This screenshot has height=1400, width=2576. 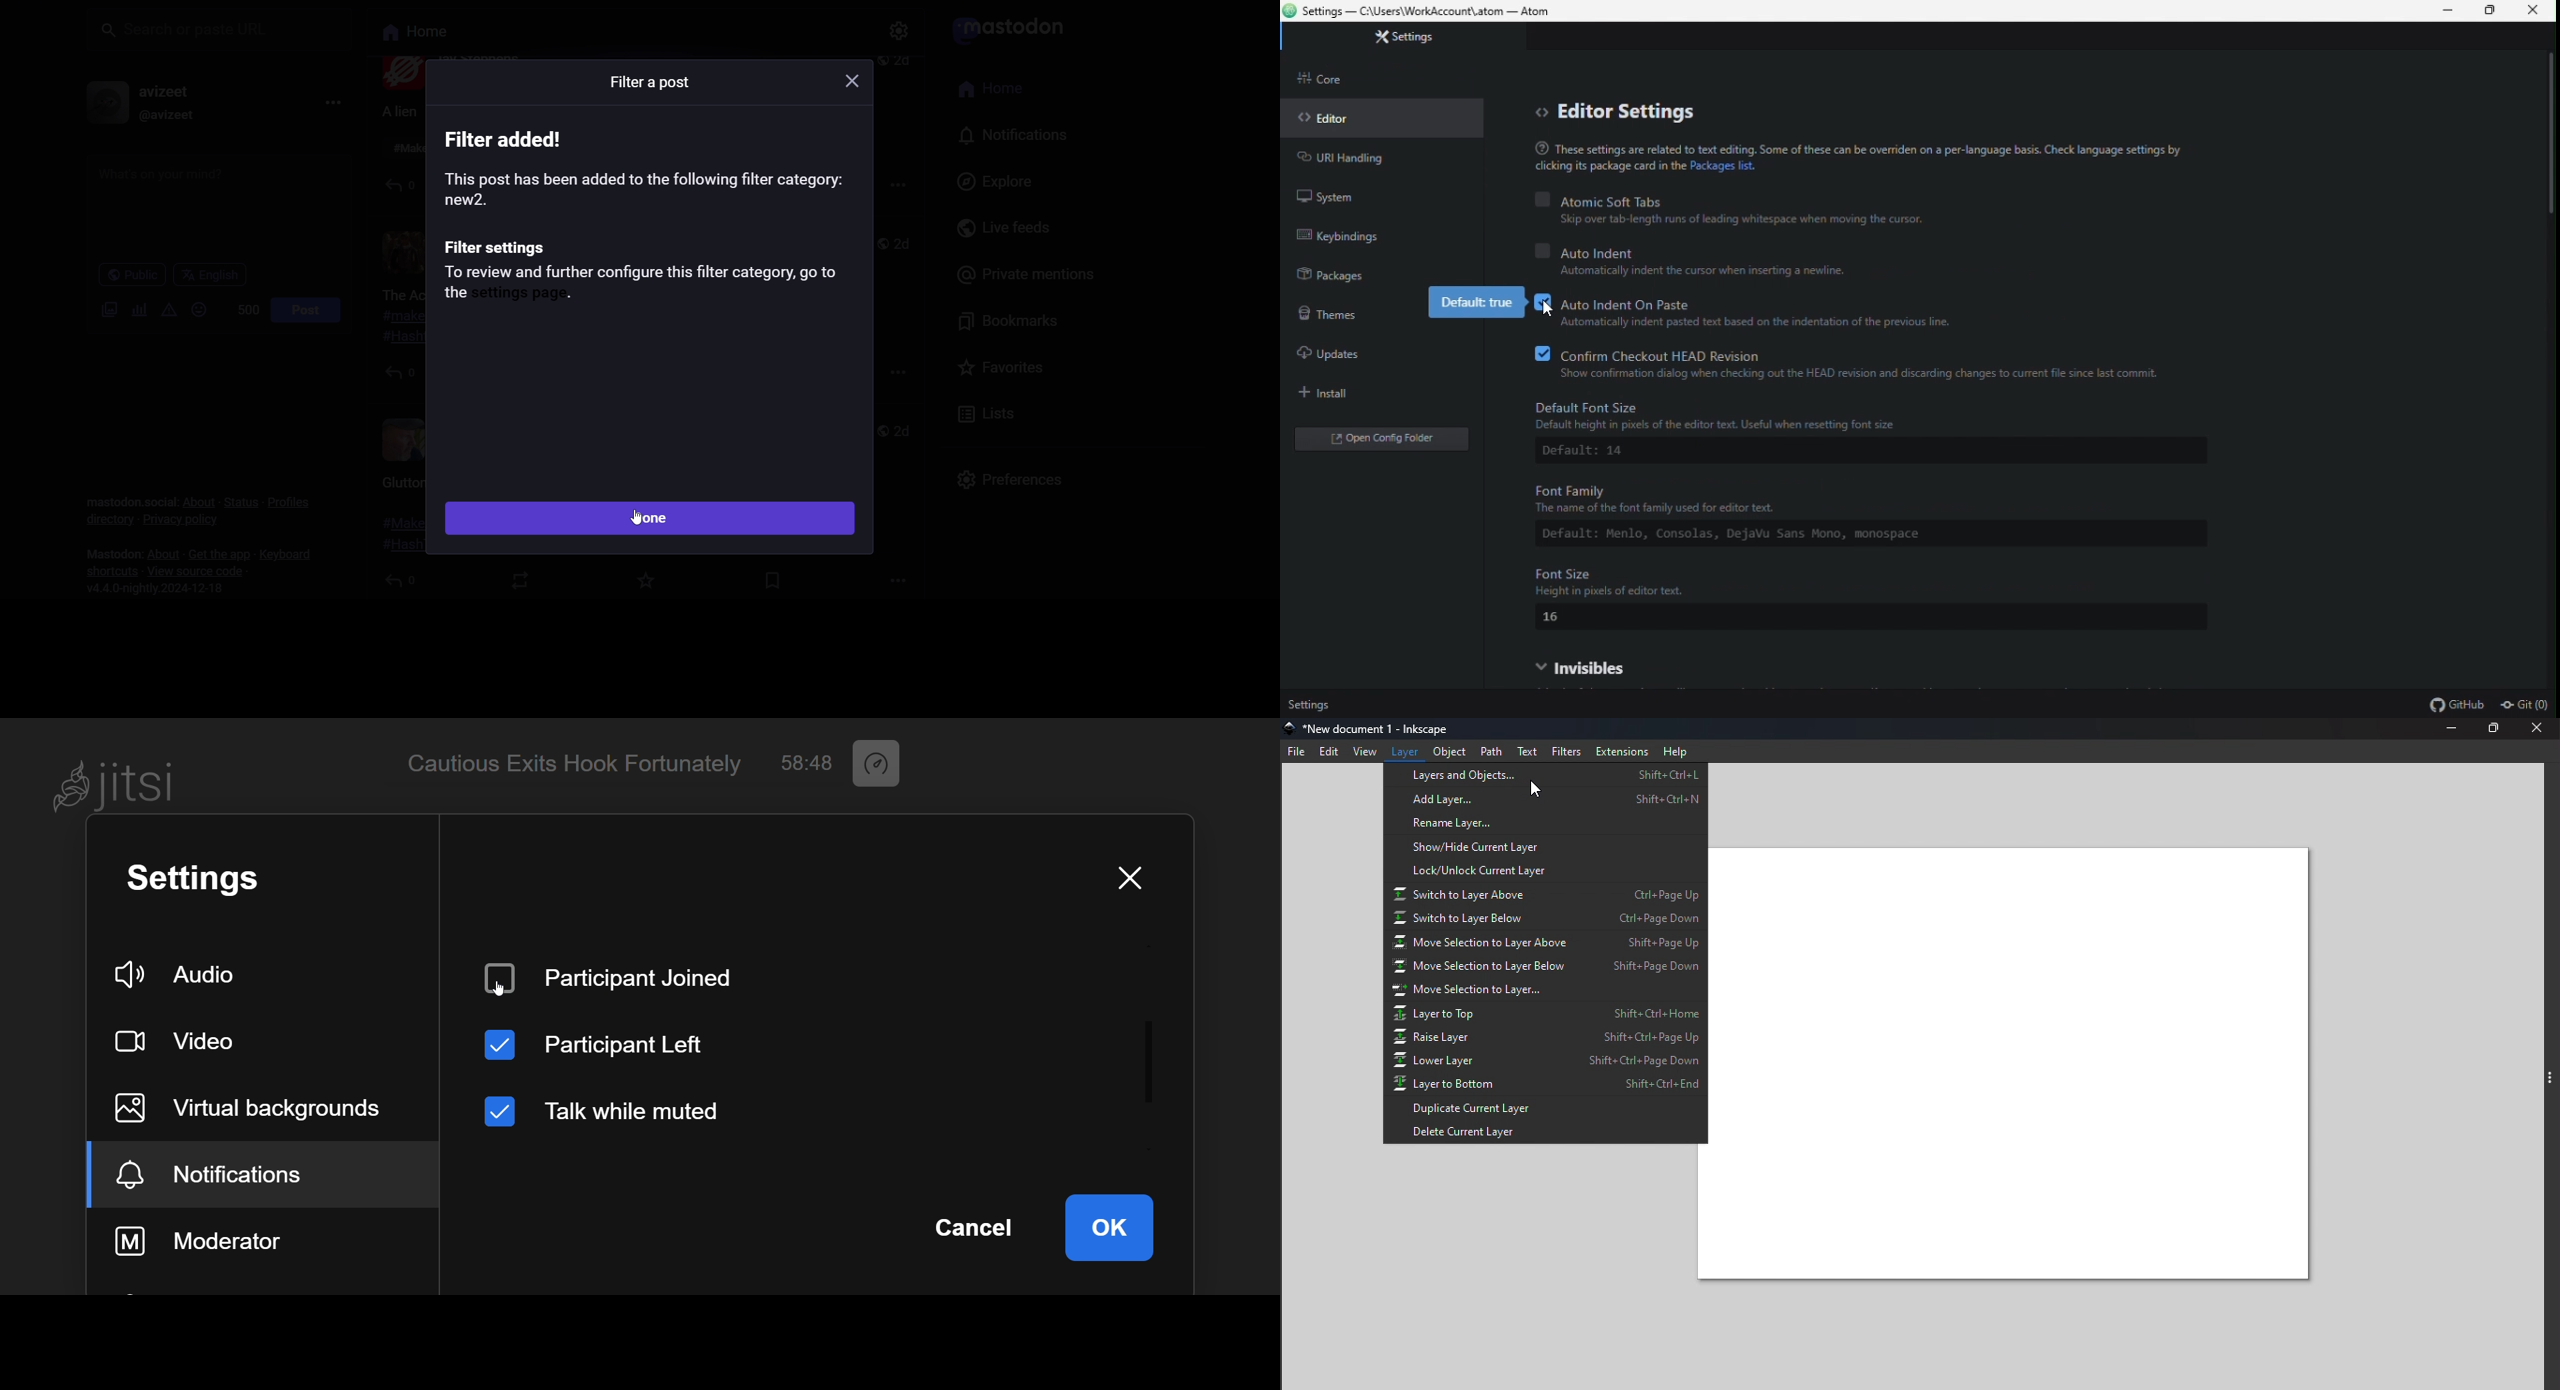 I want to click on ok , so click(x=1108, y=1227).